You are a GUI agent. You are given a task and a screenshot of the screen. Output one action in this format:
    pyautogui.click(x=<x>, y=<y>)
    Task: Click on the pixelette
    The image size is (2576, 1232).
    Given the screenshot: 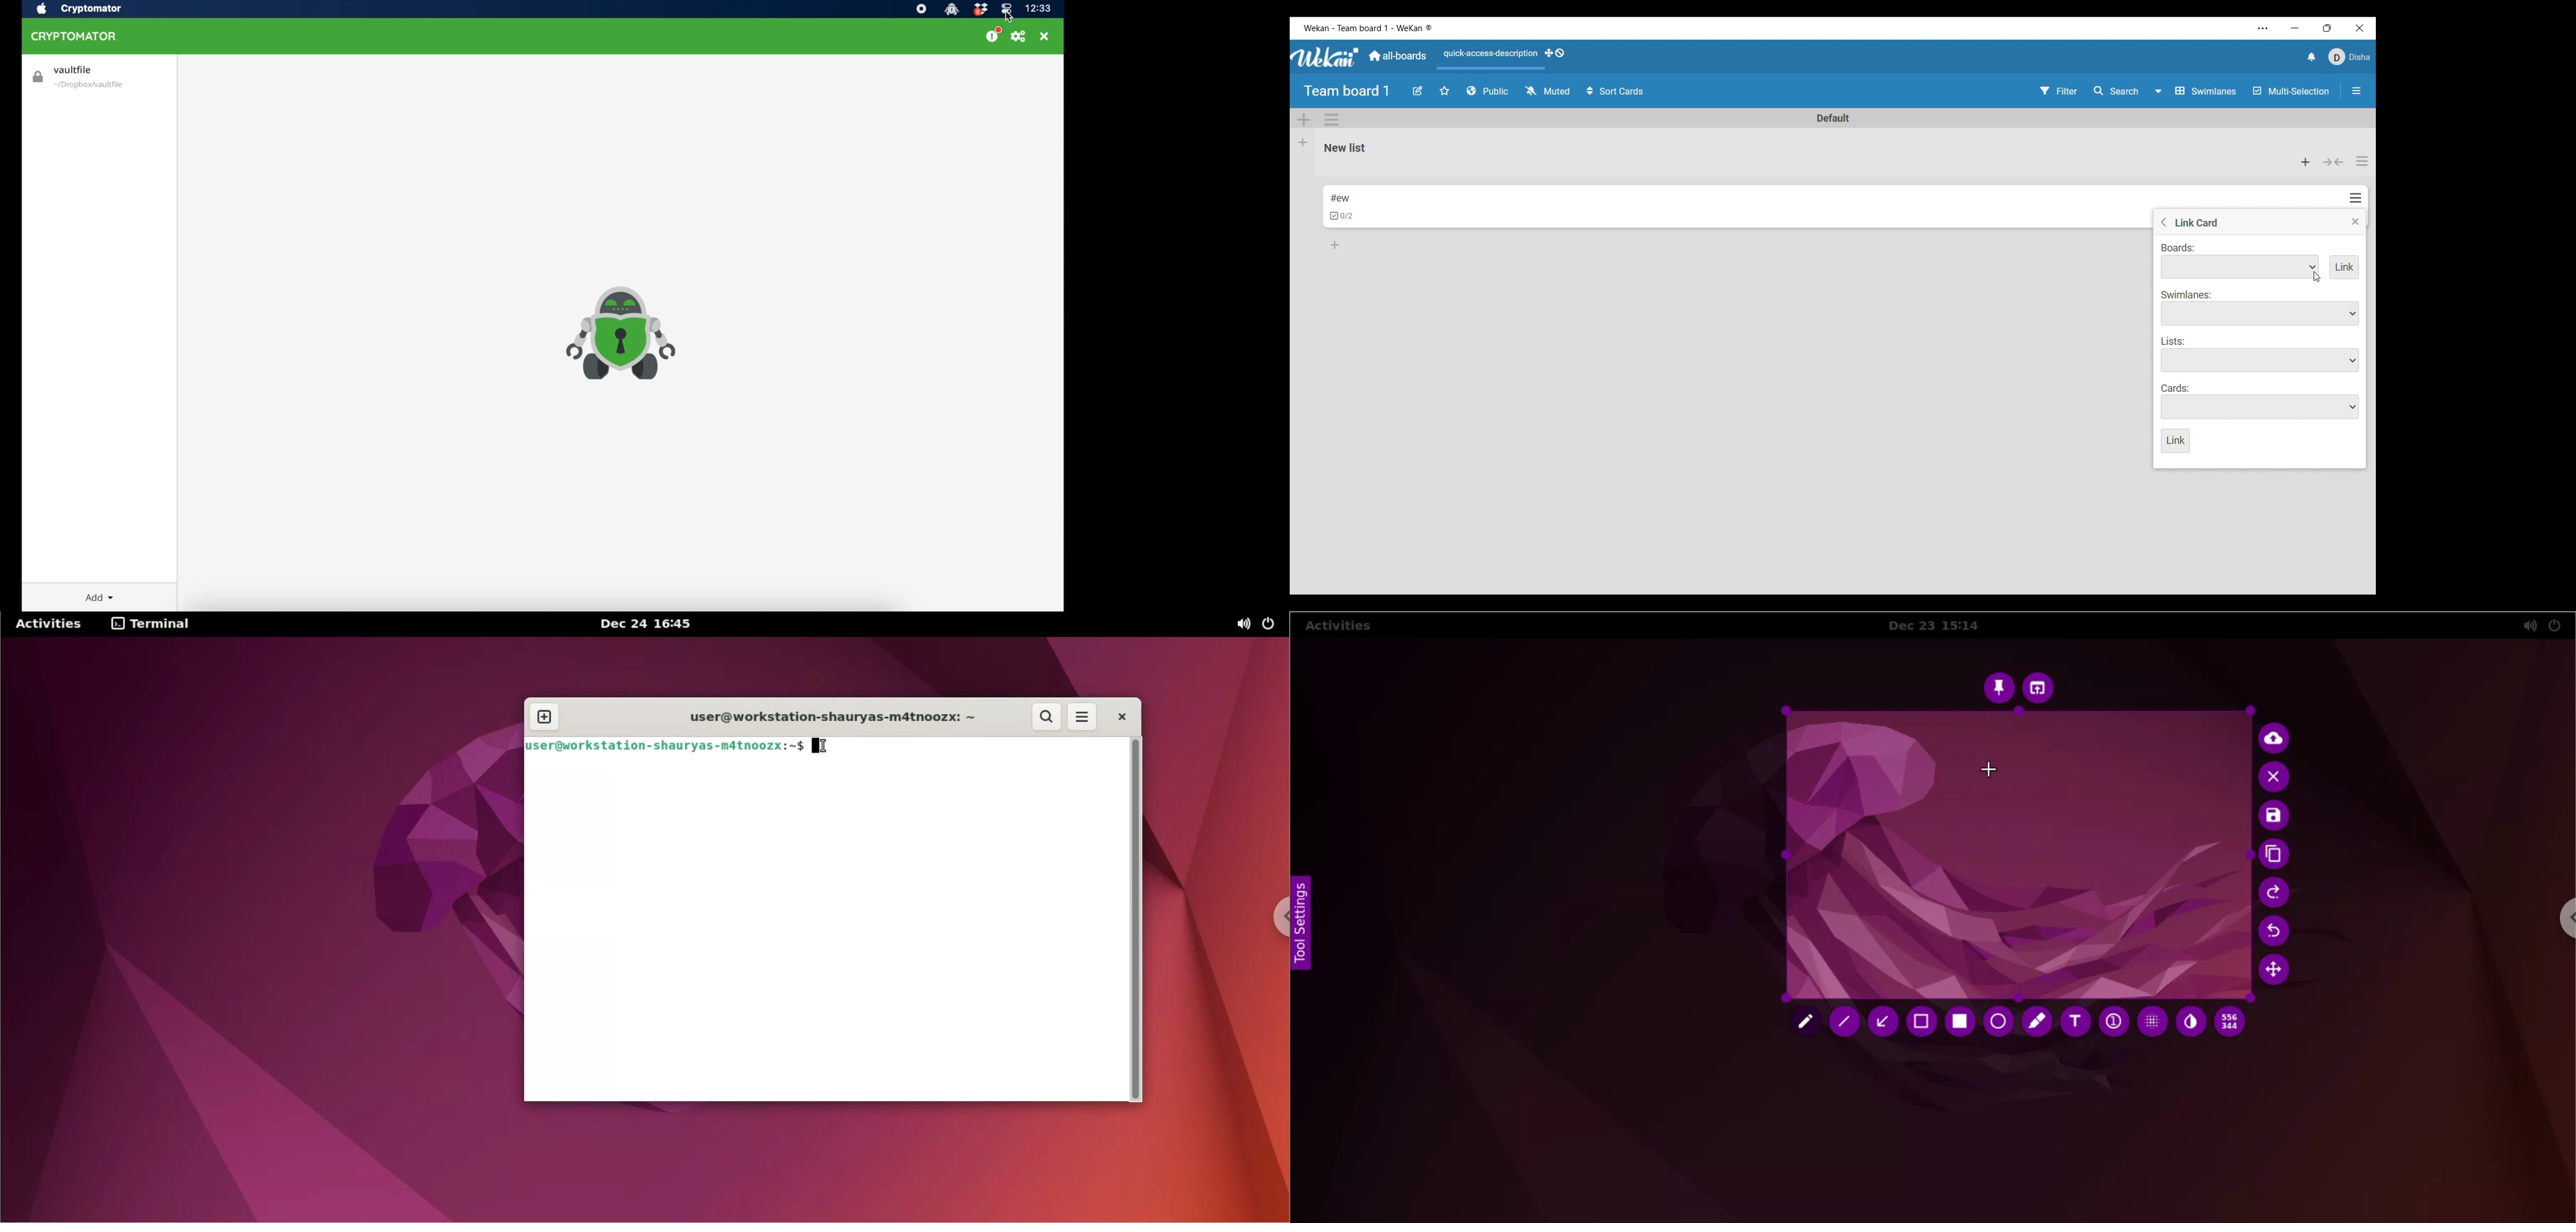 What is the action you would take?
    pyautogui.click(x=2154, y=1023)
    